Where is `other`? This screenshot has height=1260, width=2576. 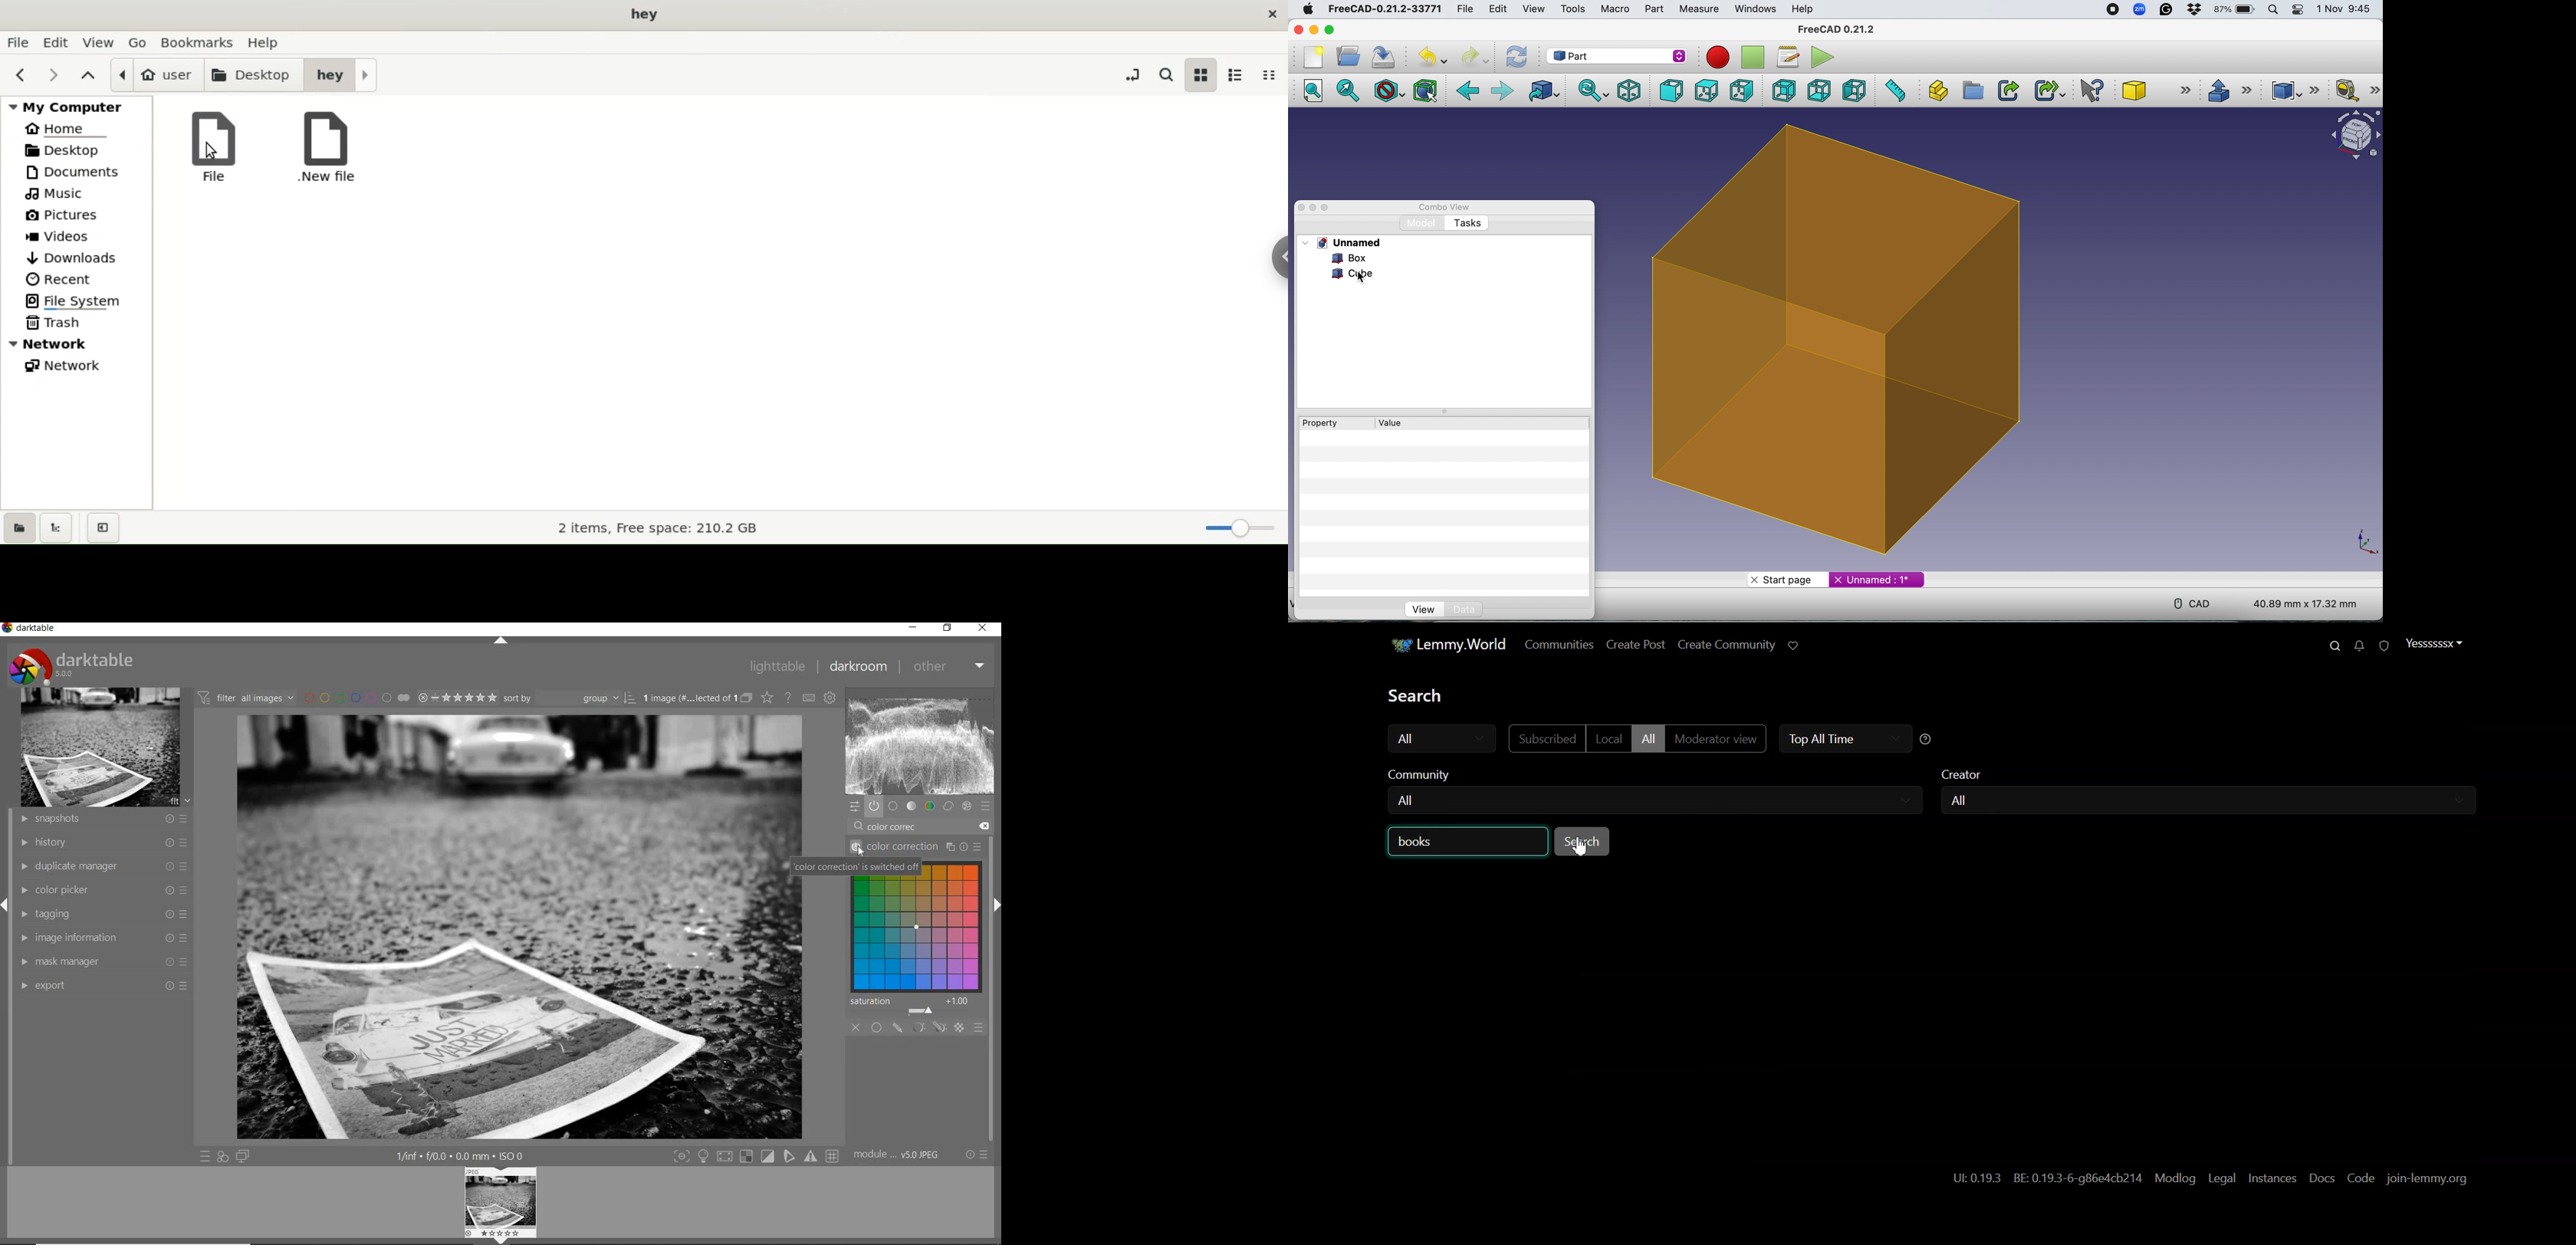
other is located at coordinates (951, 667).